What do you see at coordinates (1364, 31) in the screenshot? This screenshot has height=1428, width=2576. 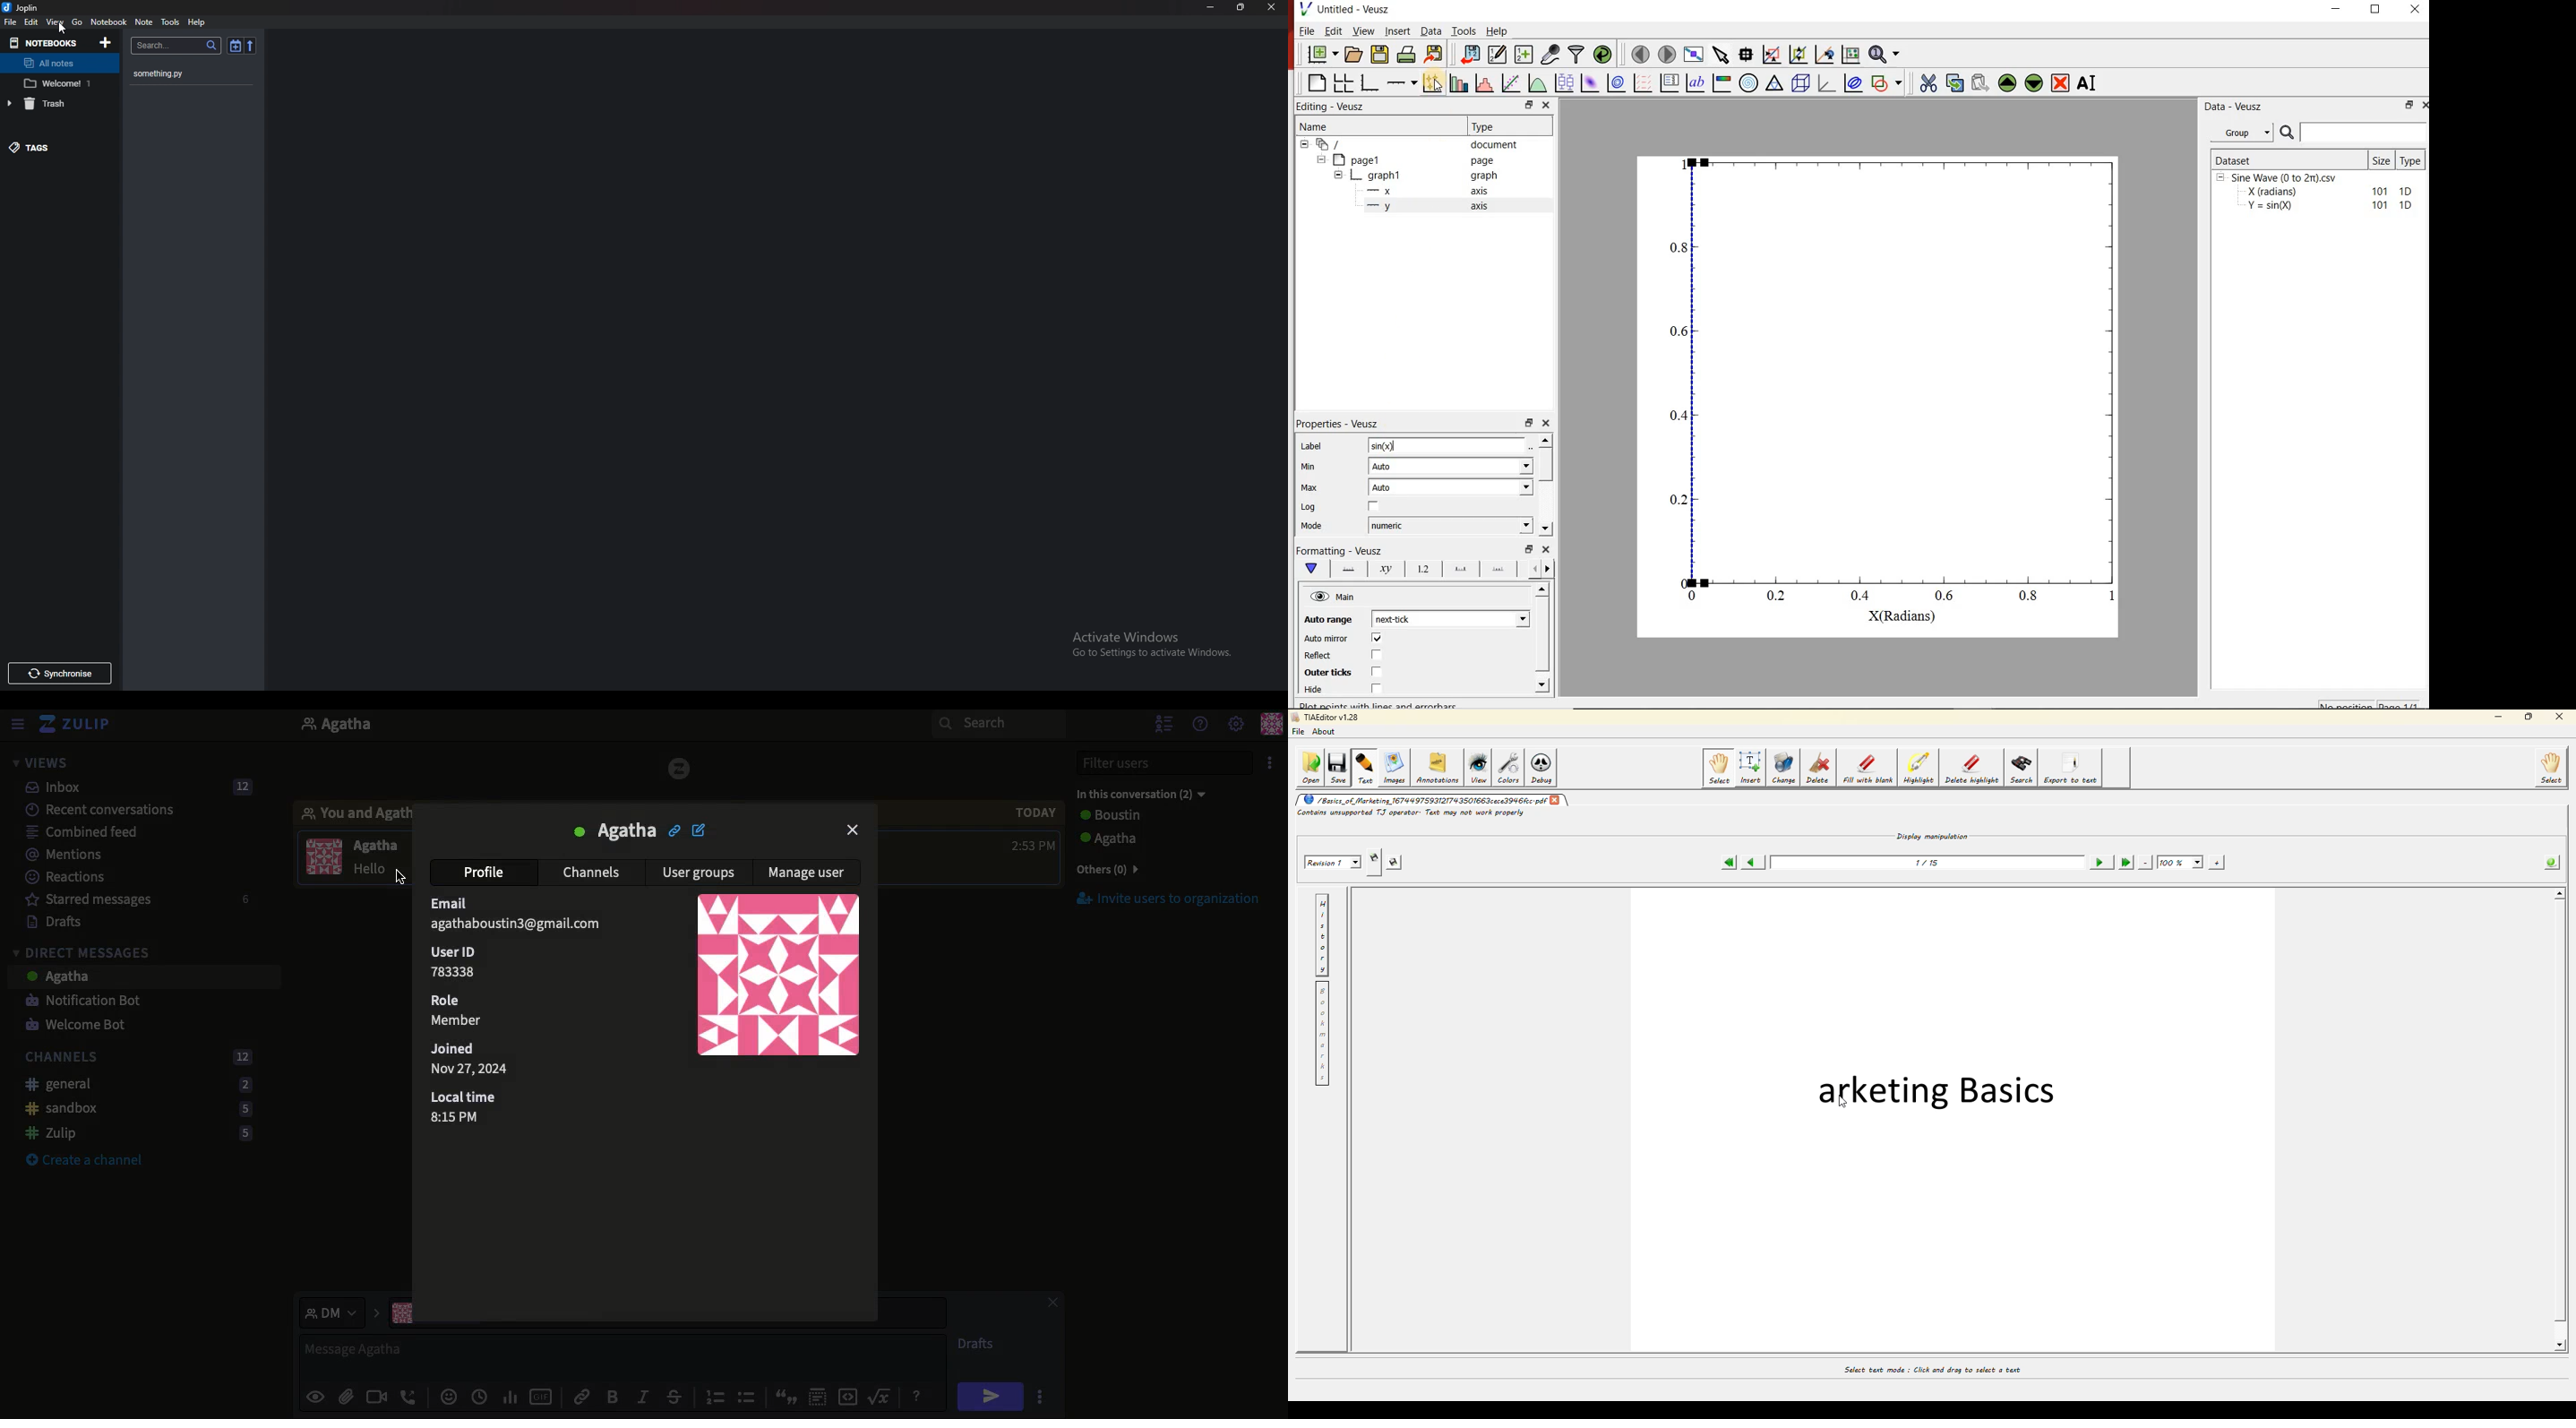 I see `View` at bounding box center [1364, 31].